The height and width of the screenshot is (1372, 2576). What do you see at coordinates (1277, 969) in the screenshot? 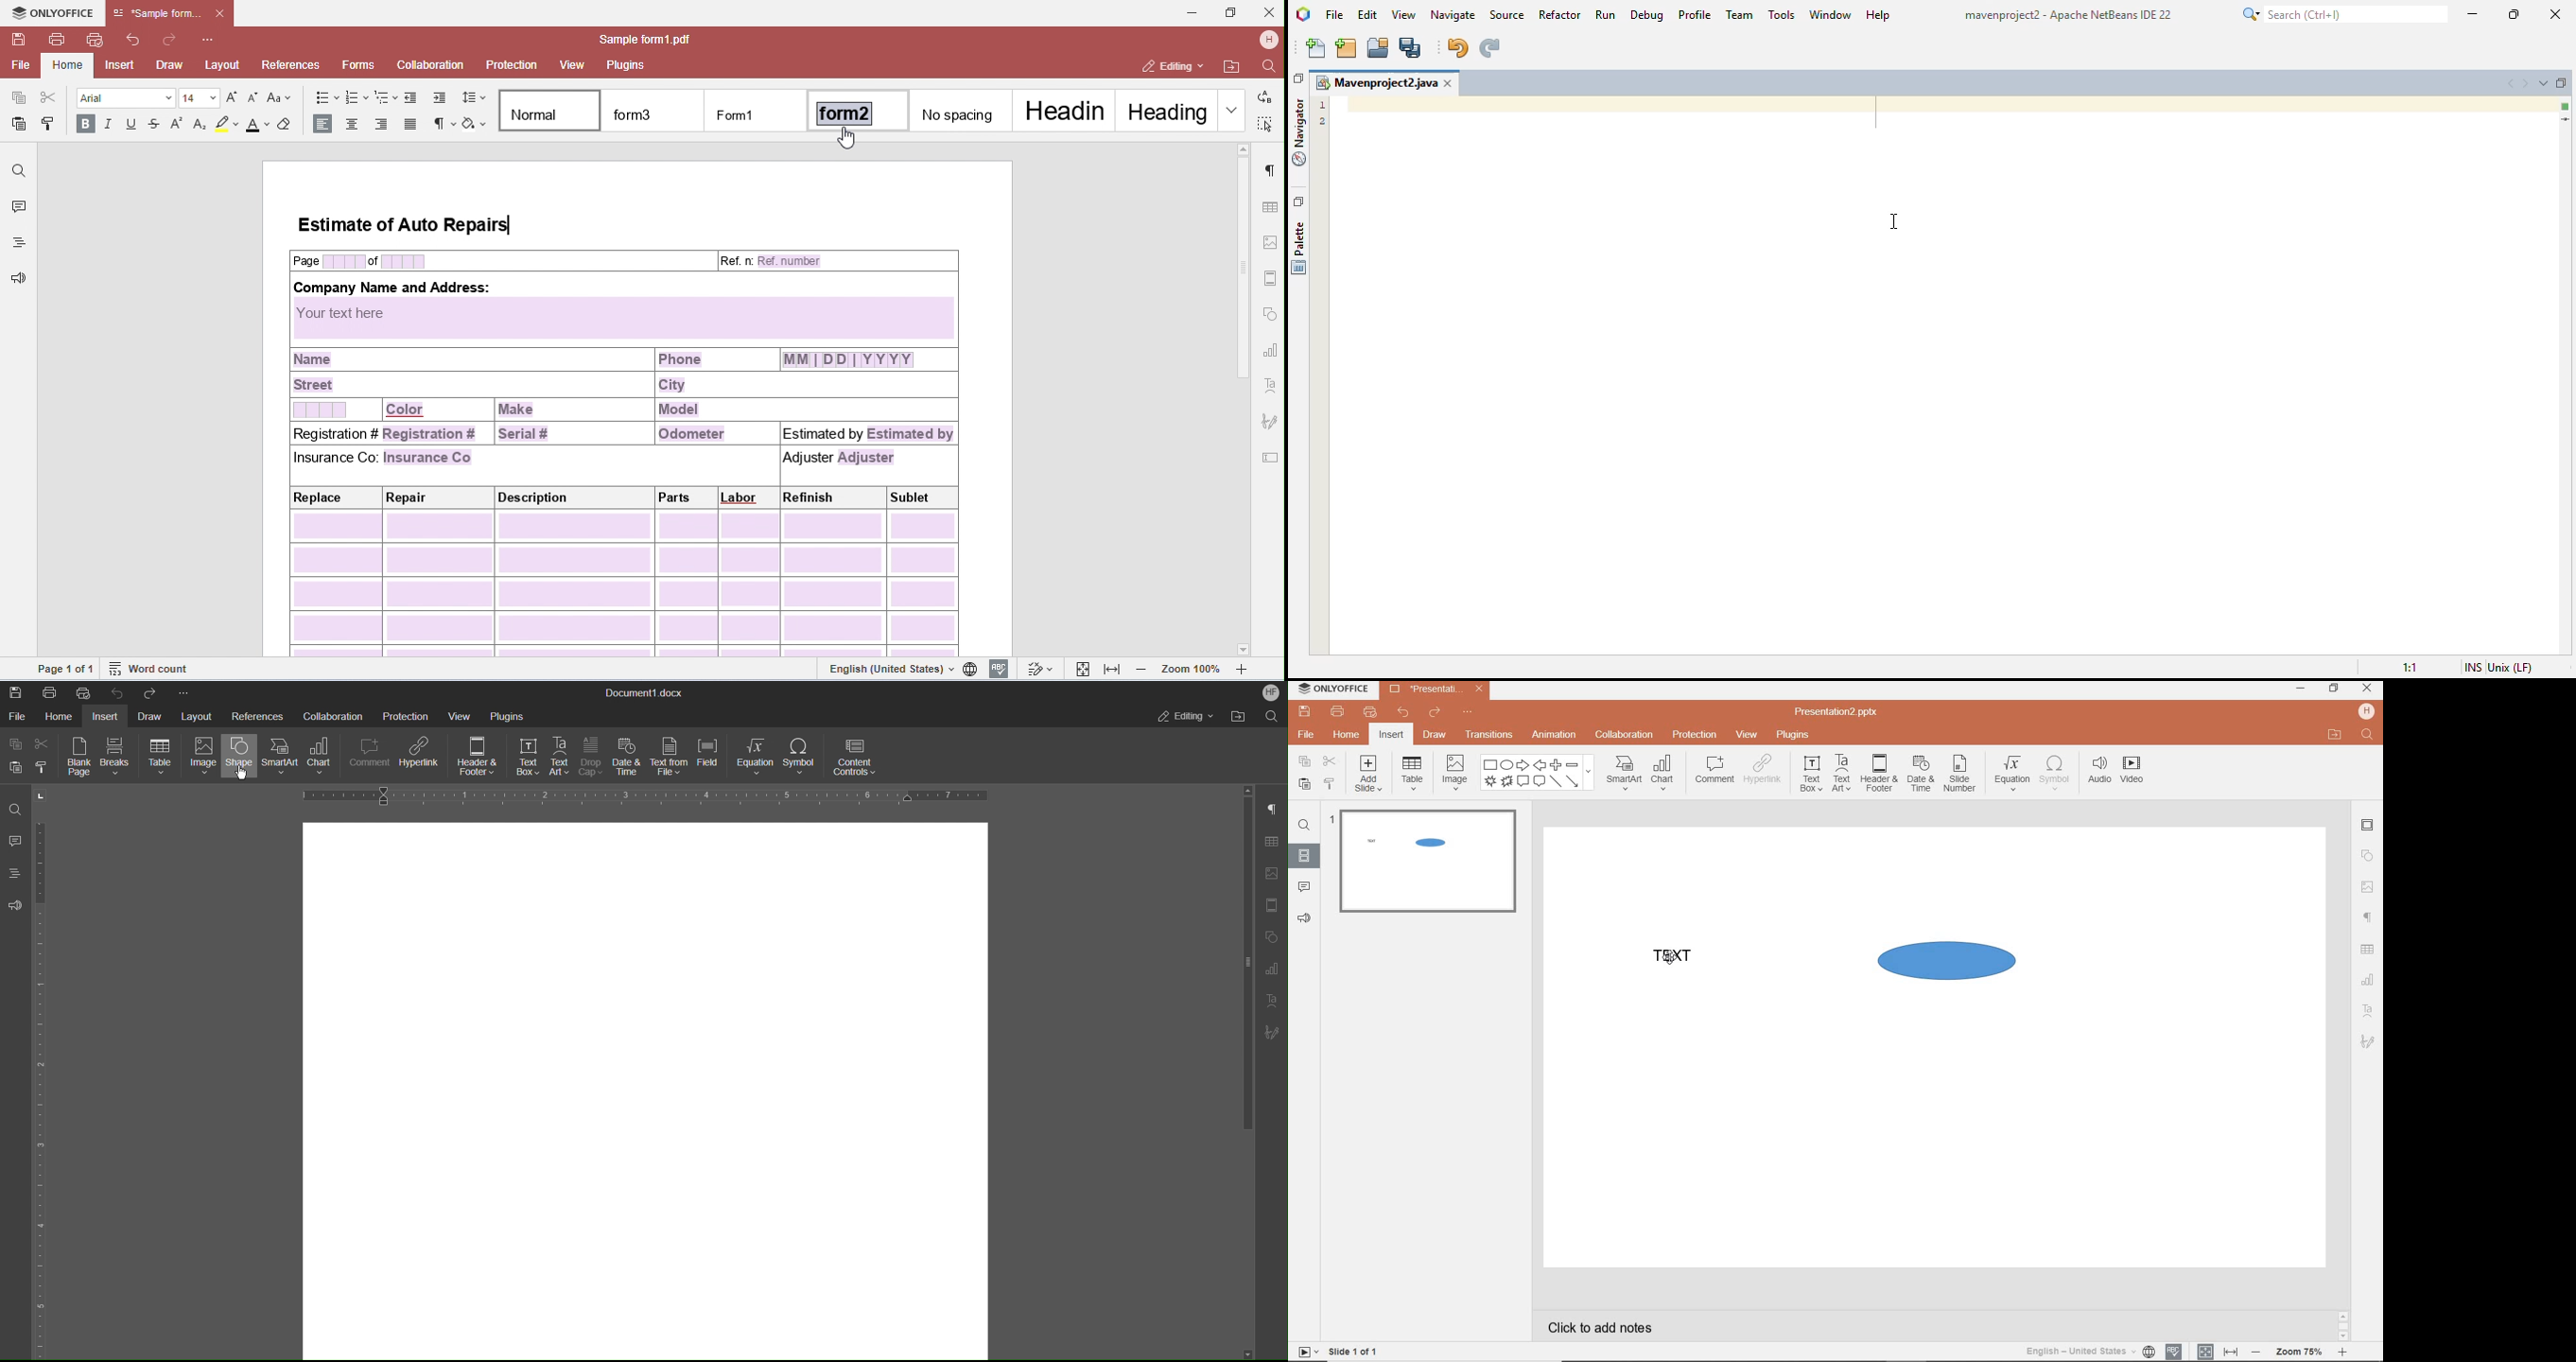
I see `Graph` at bounding box center [1277, 969].